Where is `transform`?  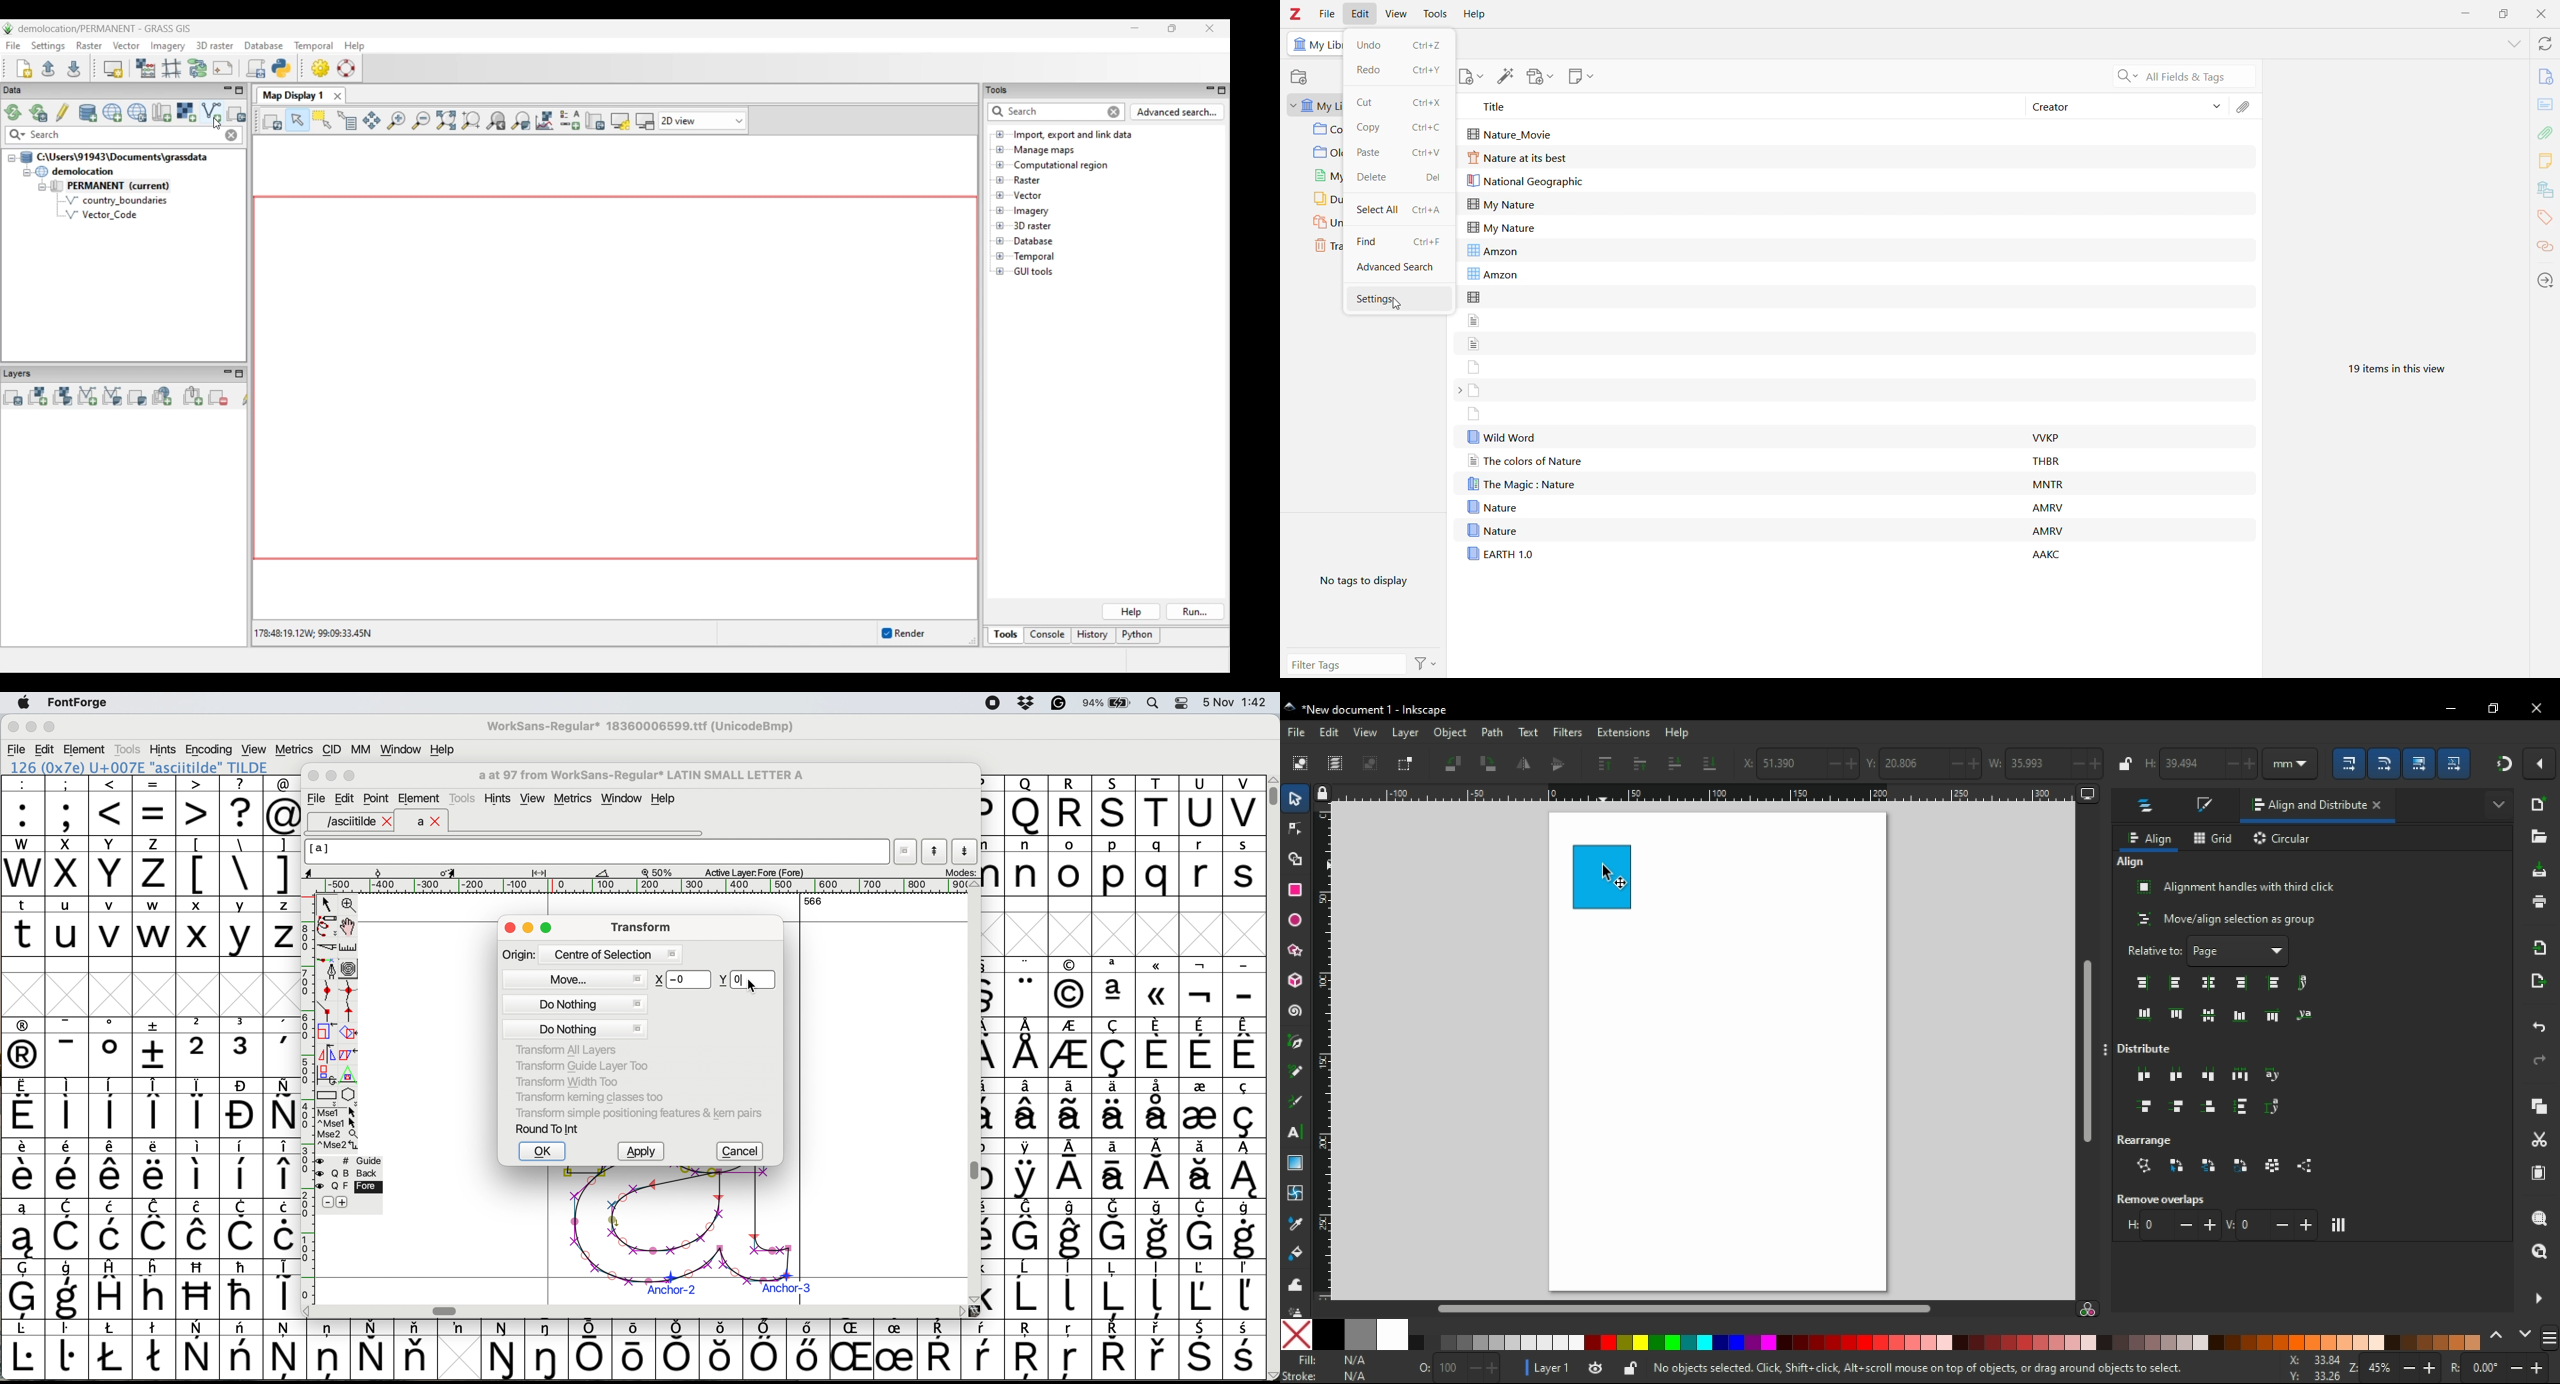
transform is located at coordinates (638, 927).